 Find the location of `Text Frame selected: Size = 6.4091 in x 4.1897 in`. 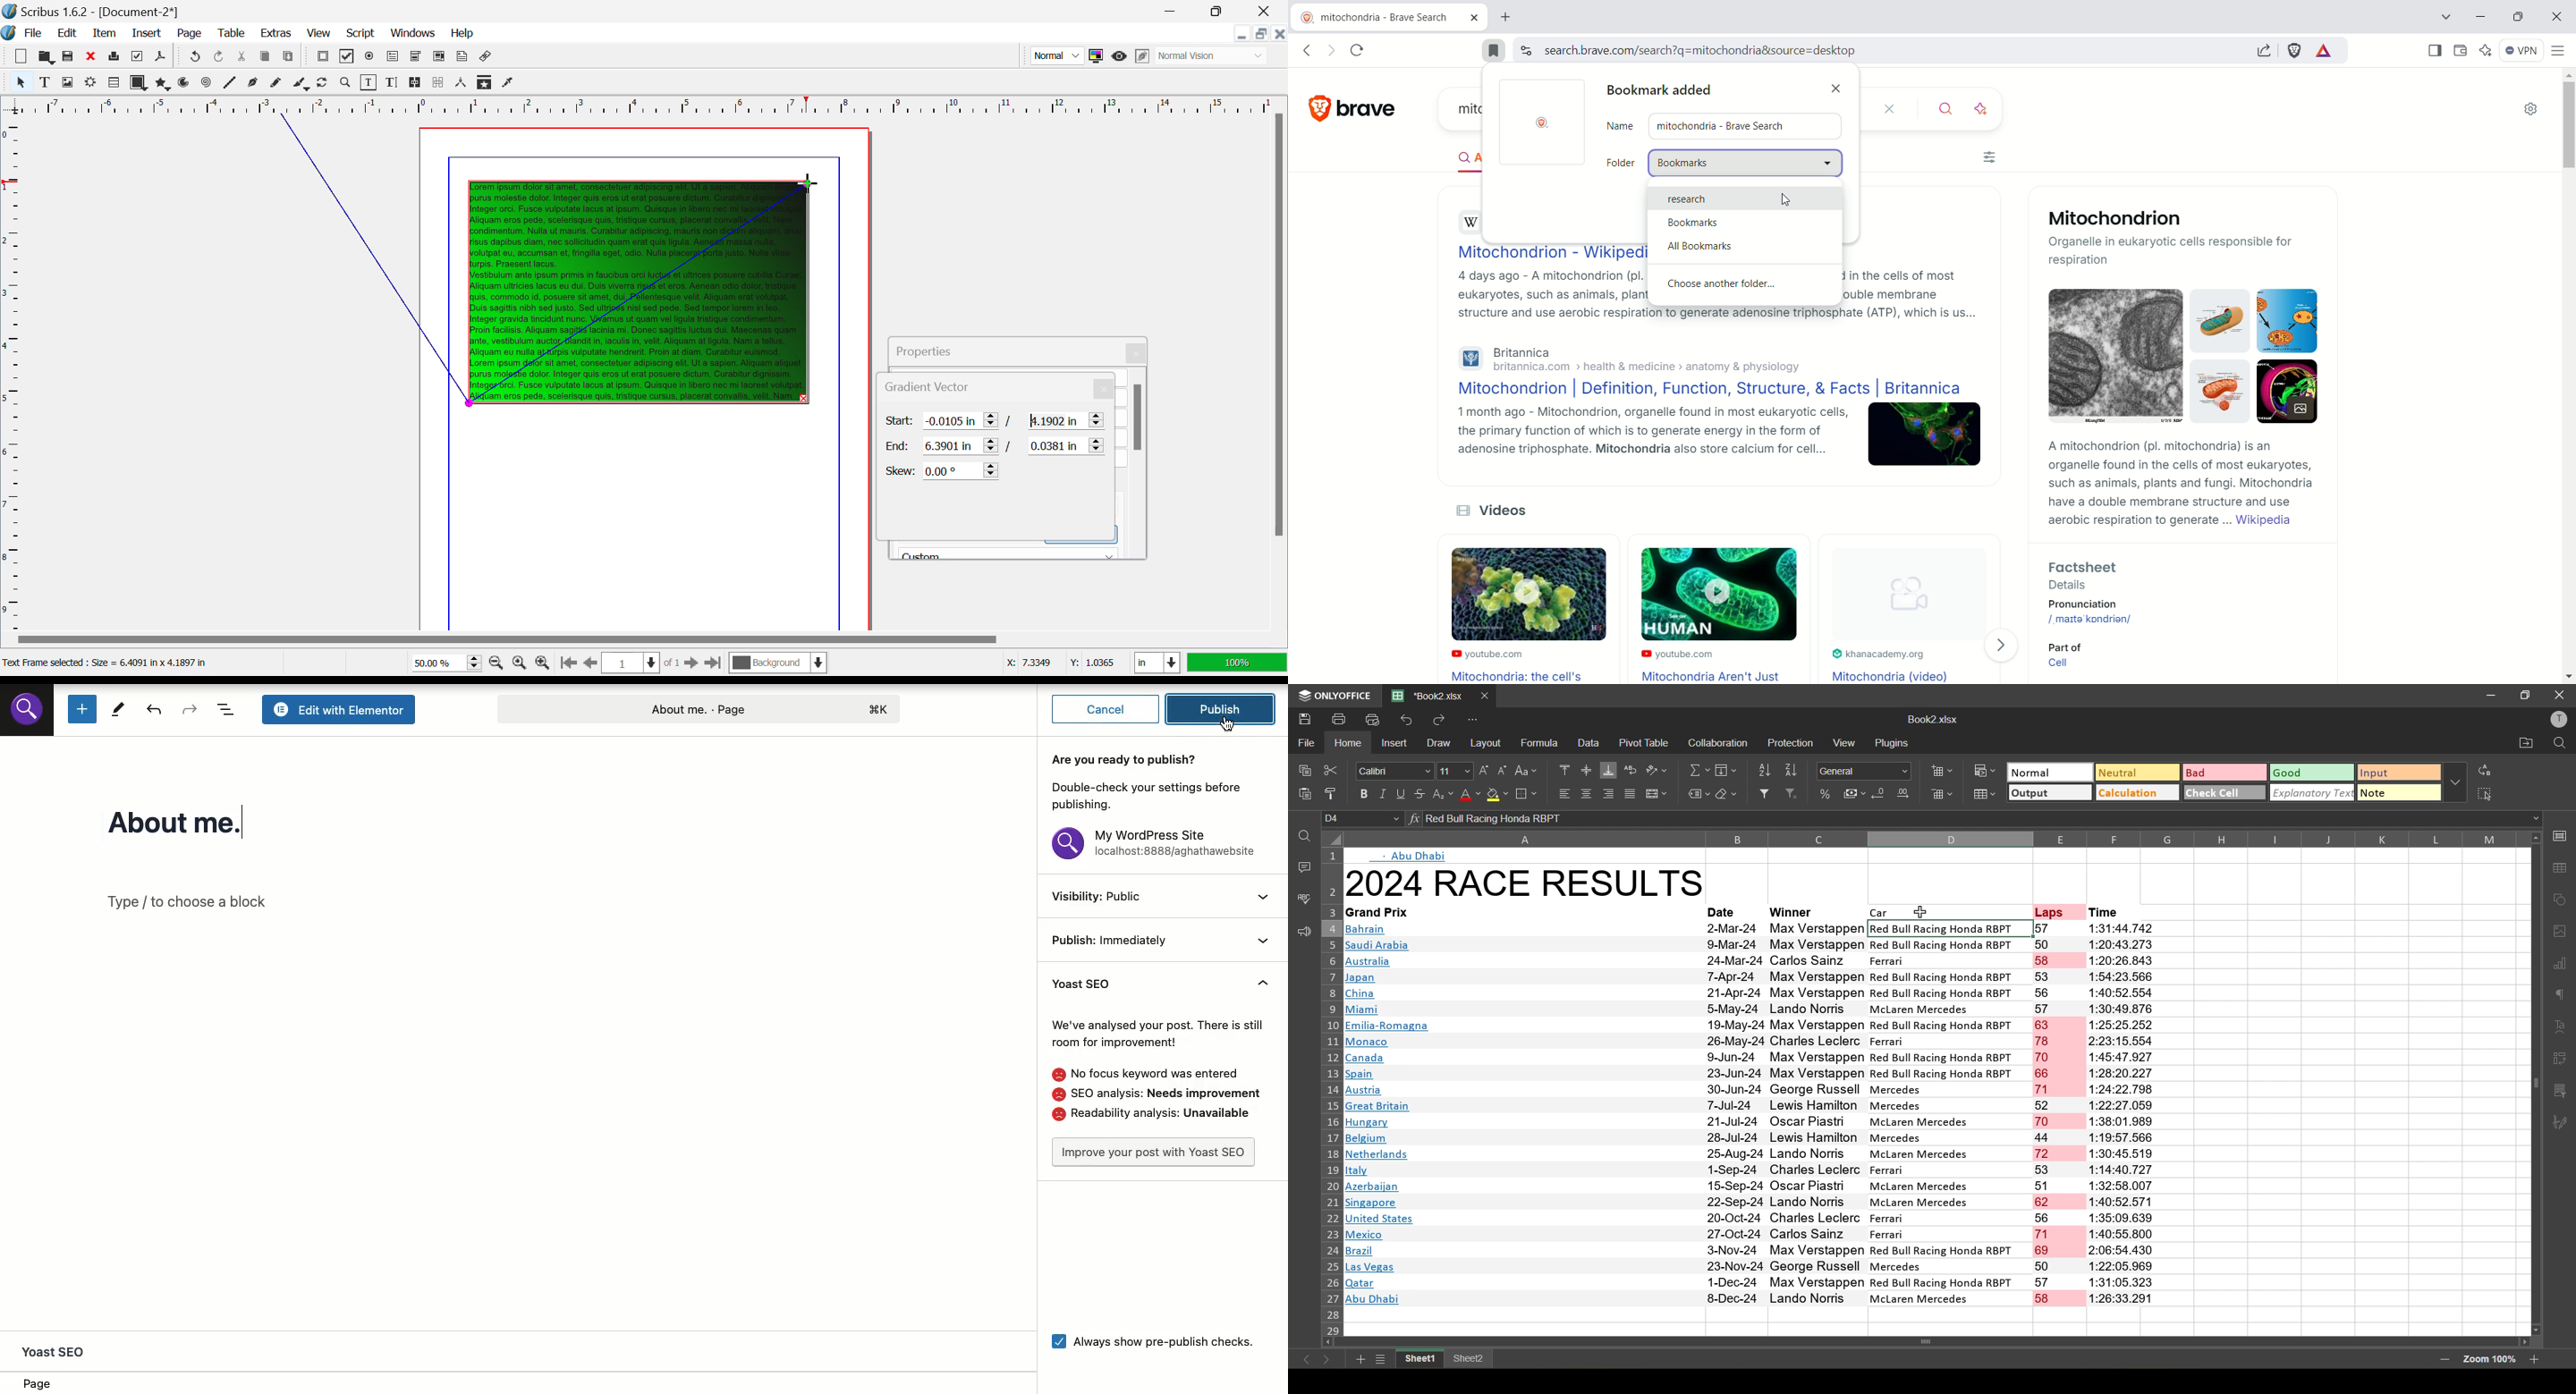

Text Frame selected: Size = 6.4091 in x 4.1897 in is located at coordinates (108, 663).